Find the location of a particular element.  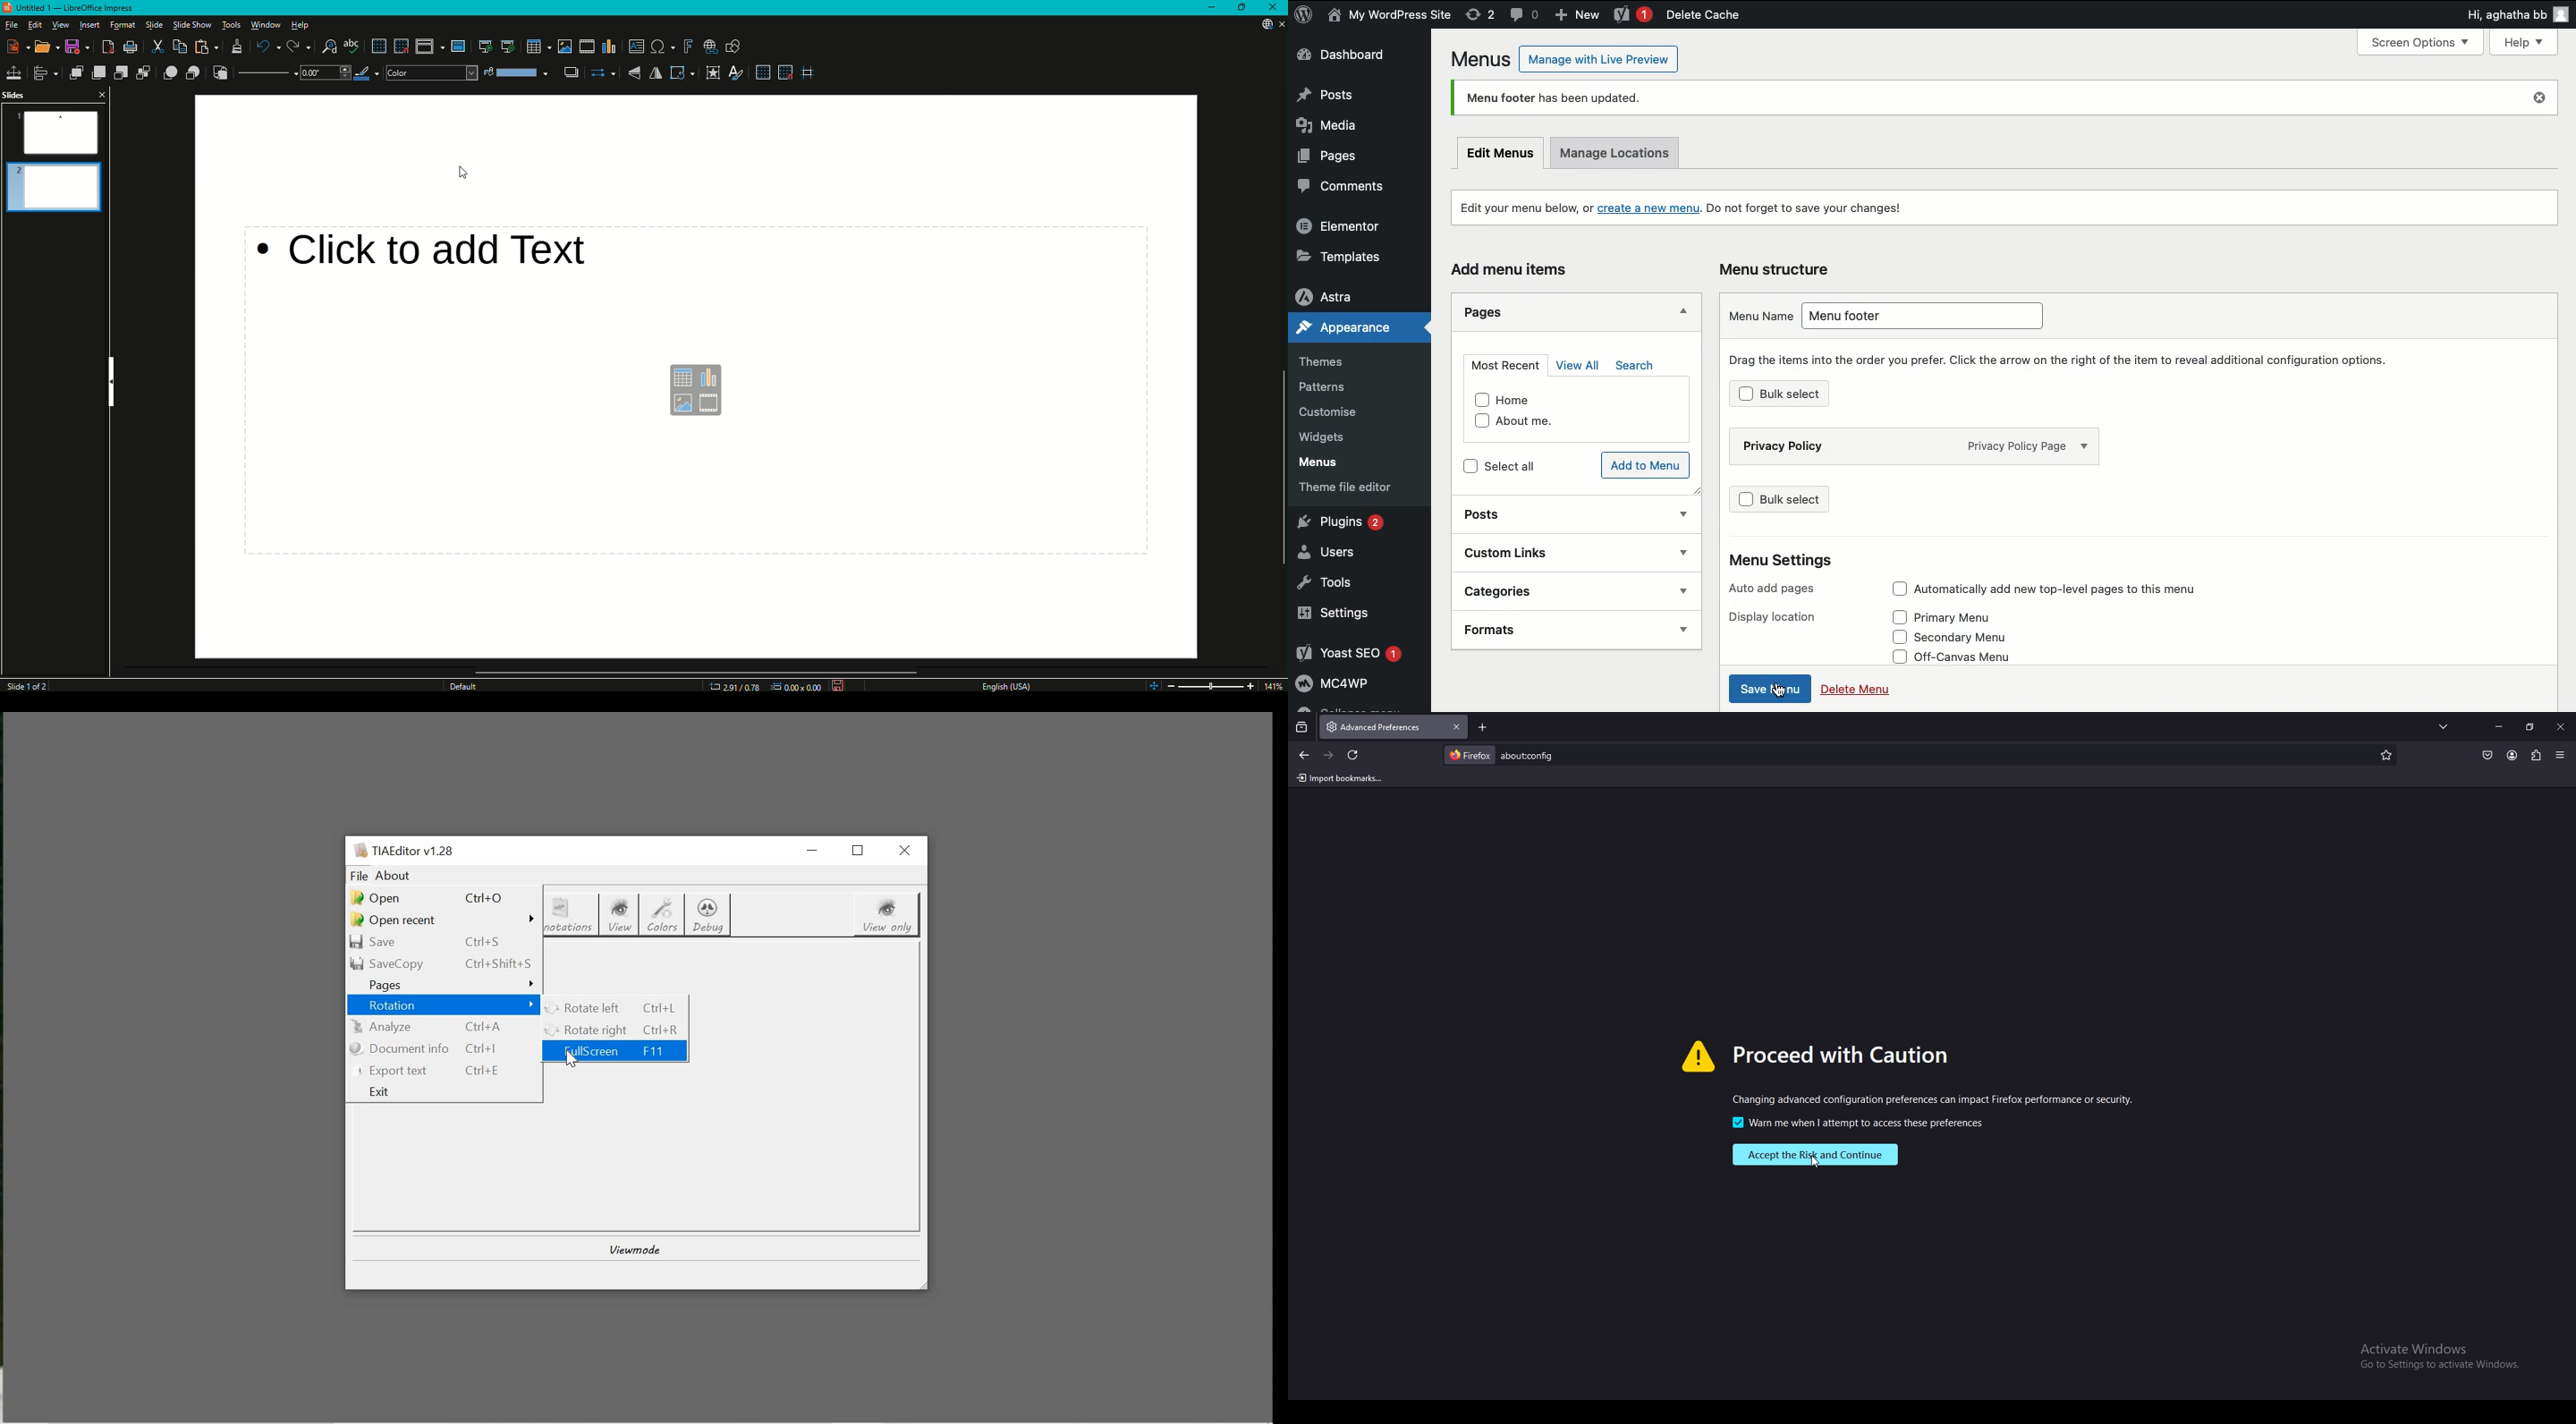

mark as favorite is located at coordinates (2387, 754).